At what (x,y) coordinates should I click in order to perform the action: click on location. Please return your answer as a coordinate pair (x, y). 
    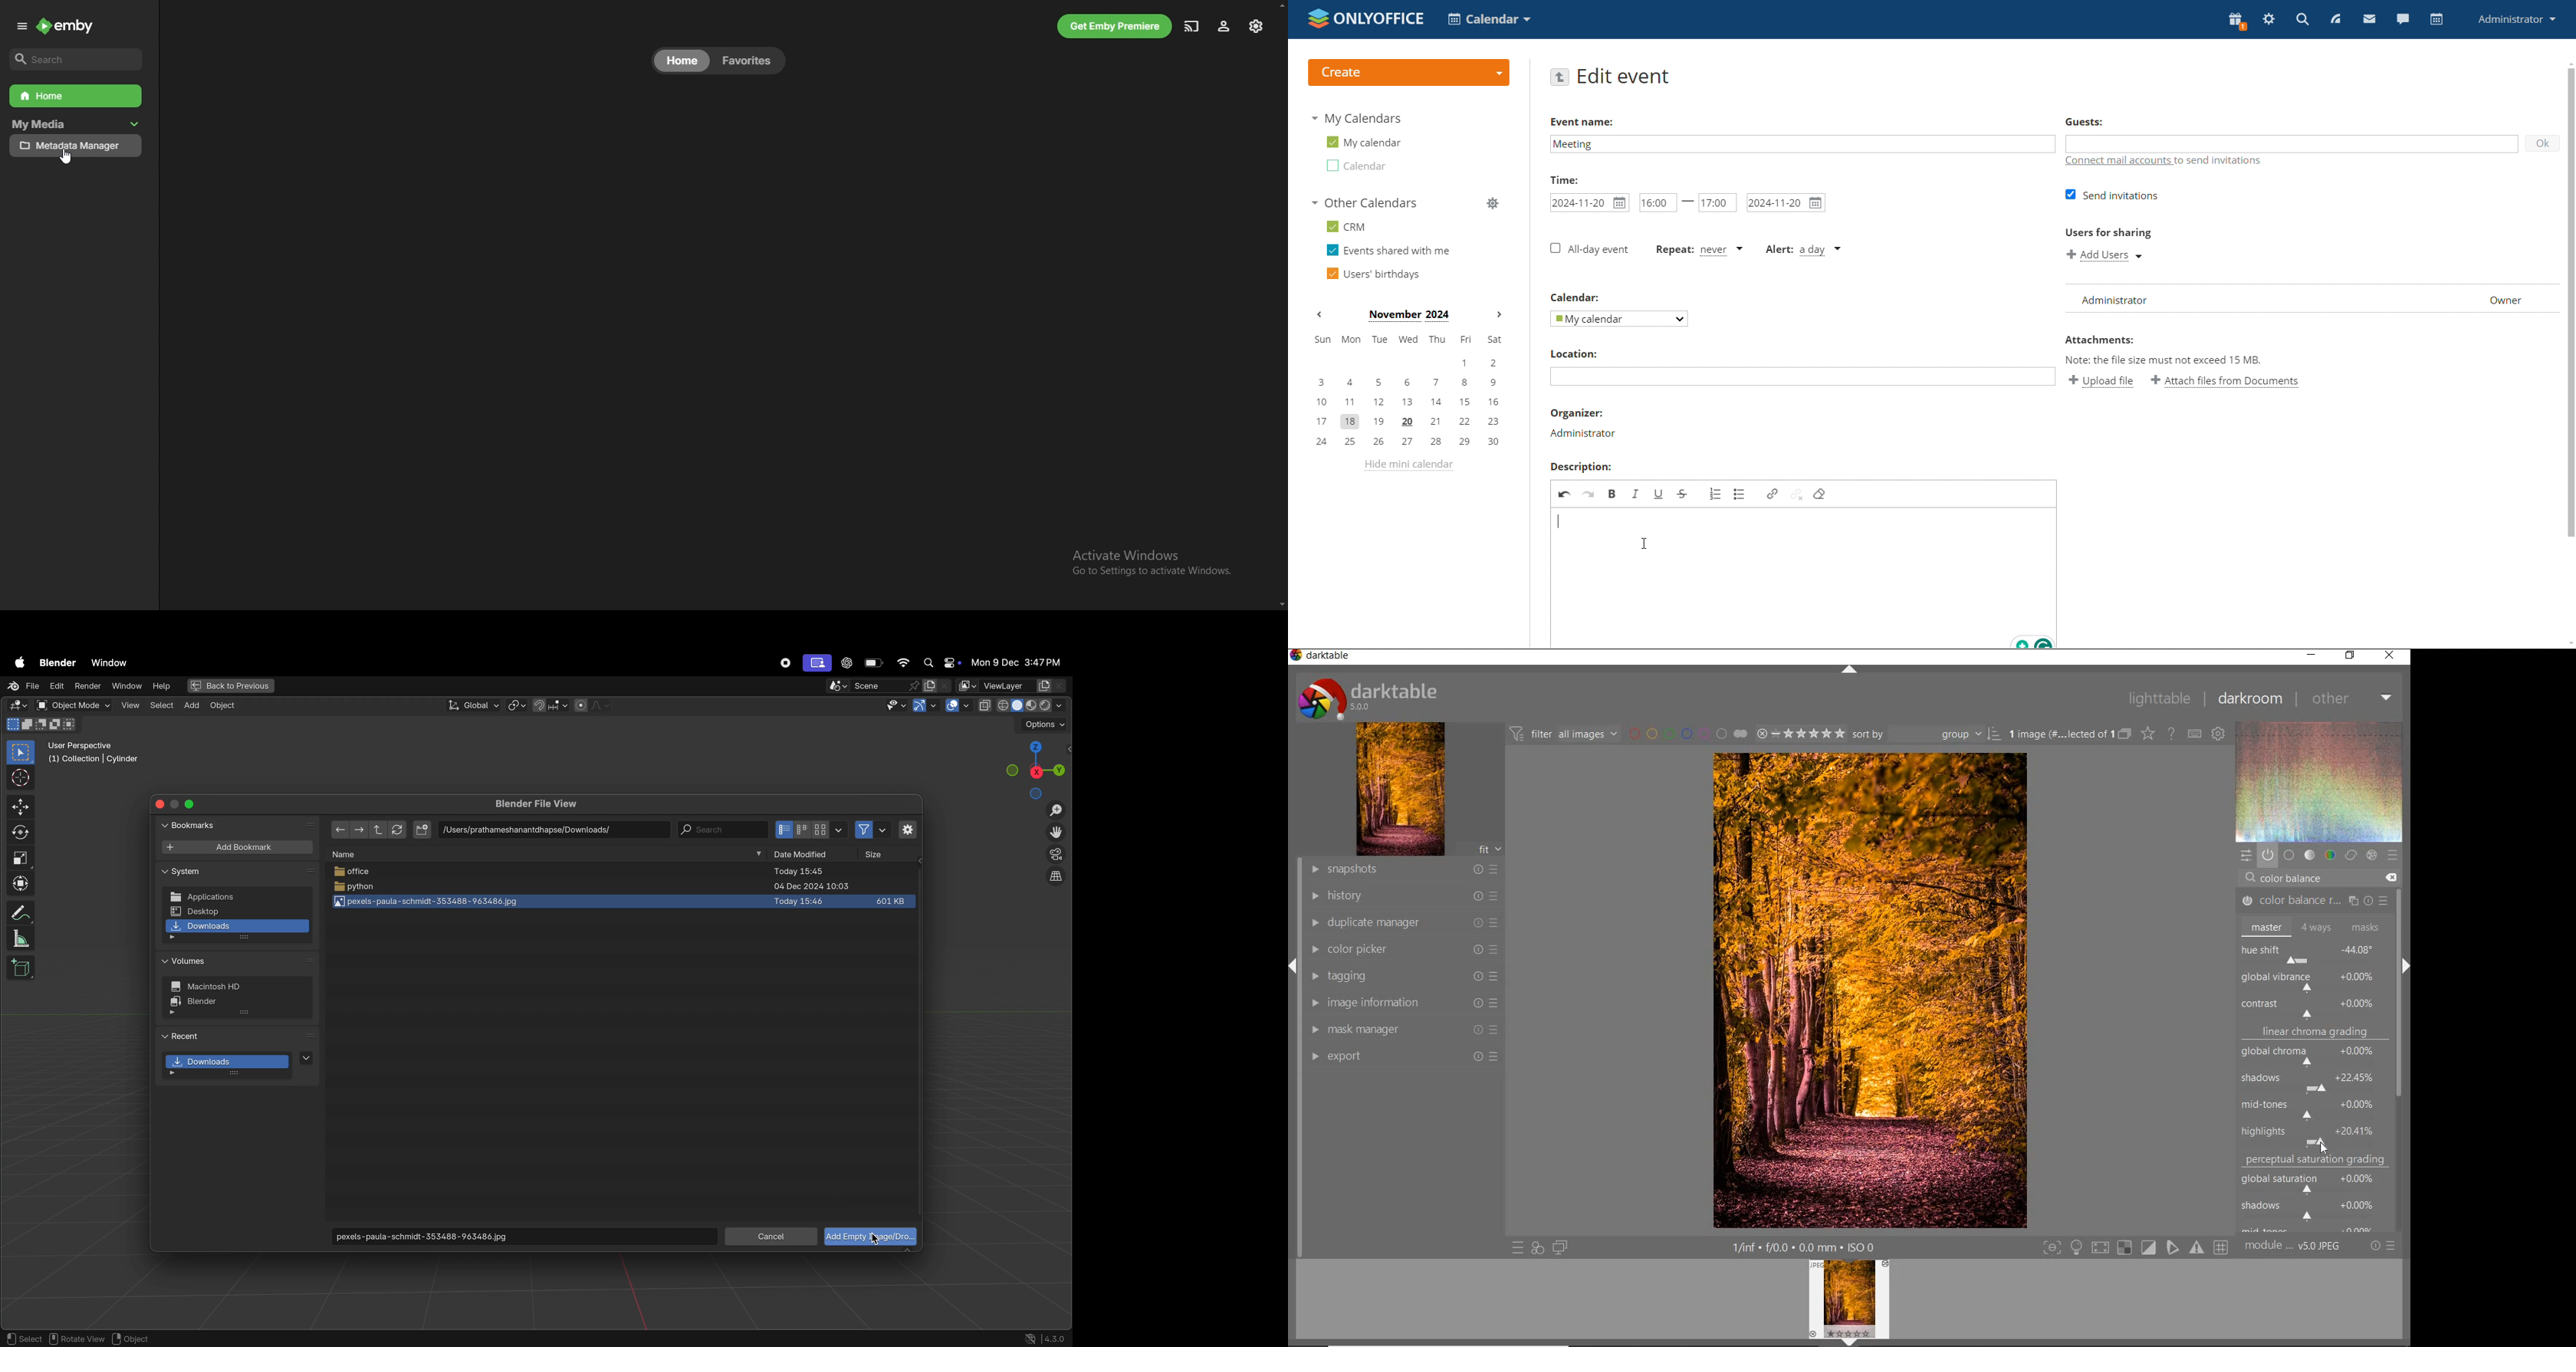
    Looking at the image, I should click on (1574, 354).